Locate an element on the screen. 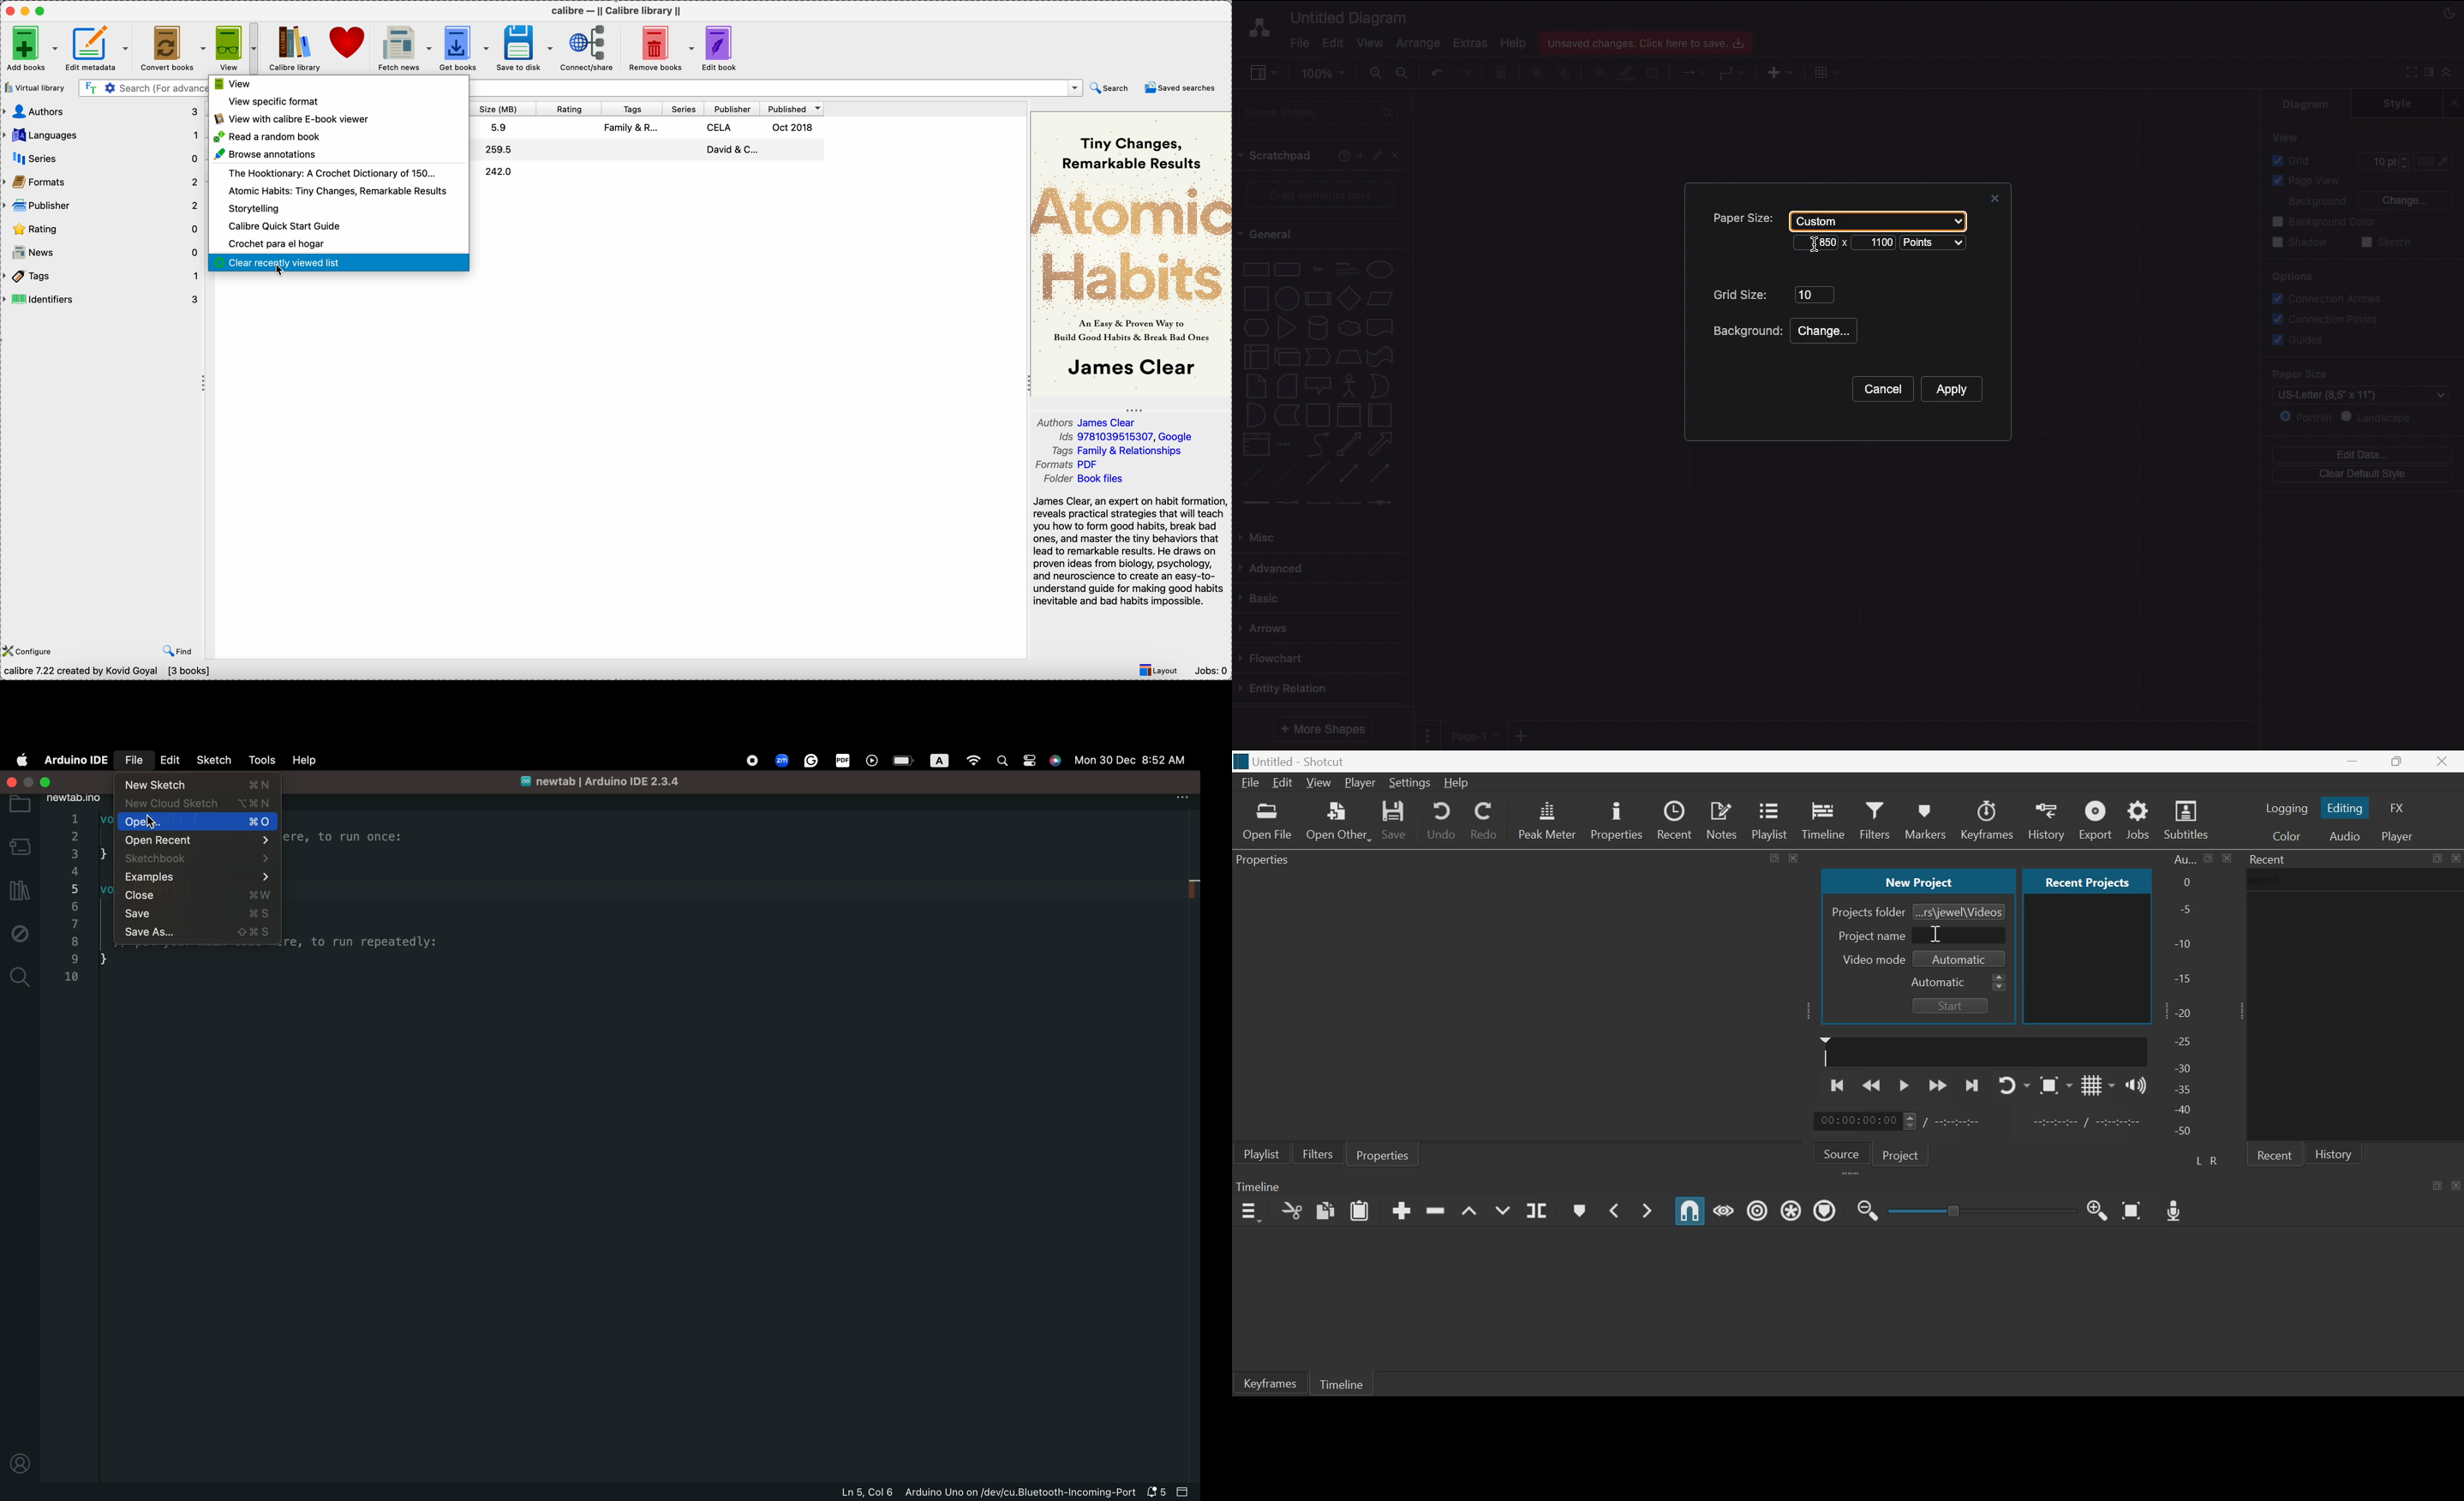  10 is located at coordinates (1814, 295).